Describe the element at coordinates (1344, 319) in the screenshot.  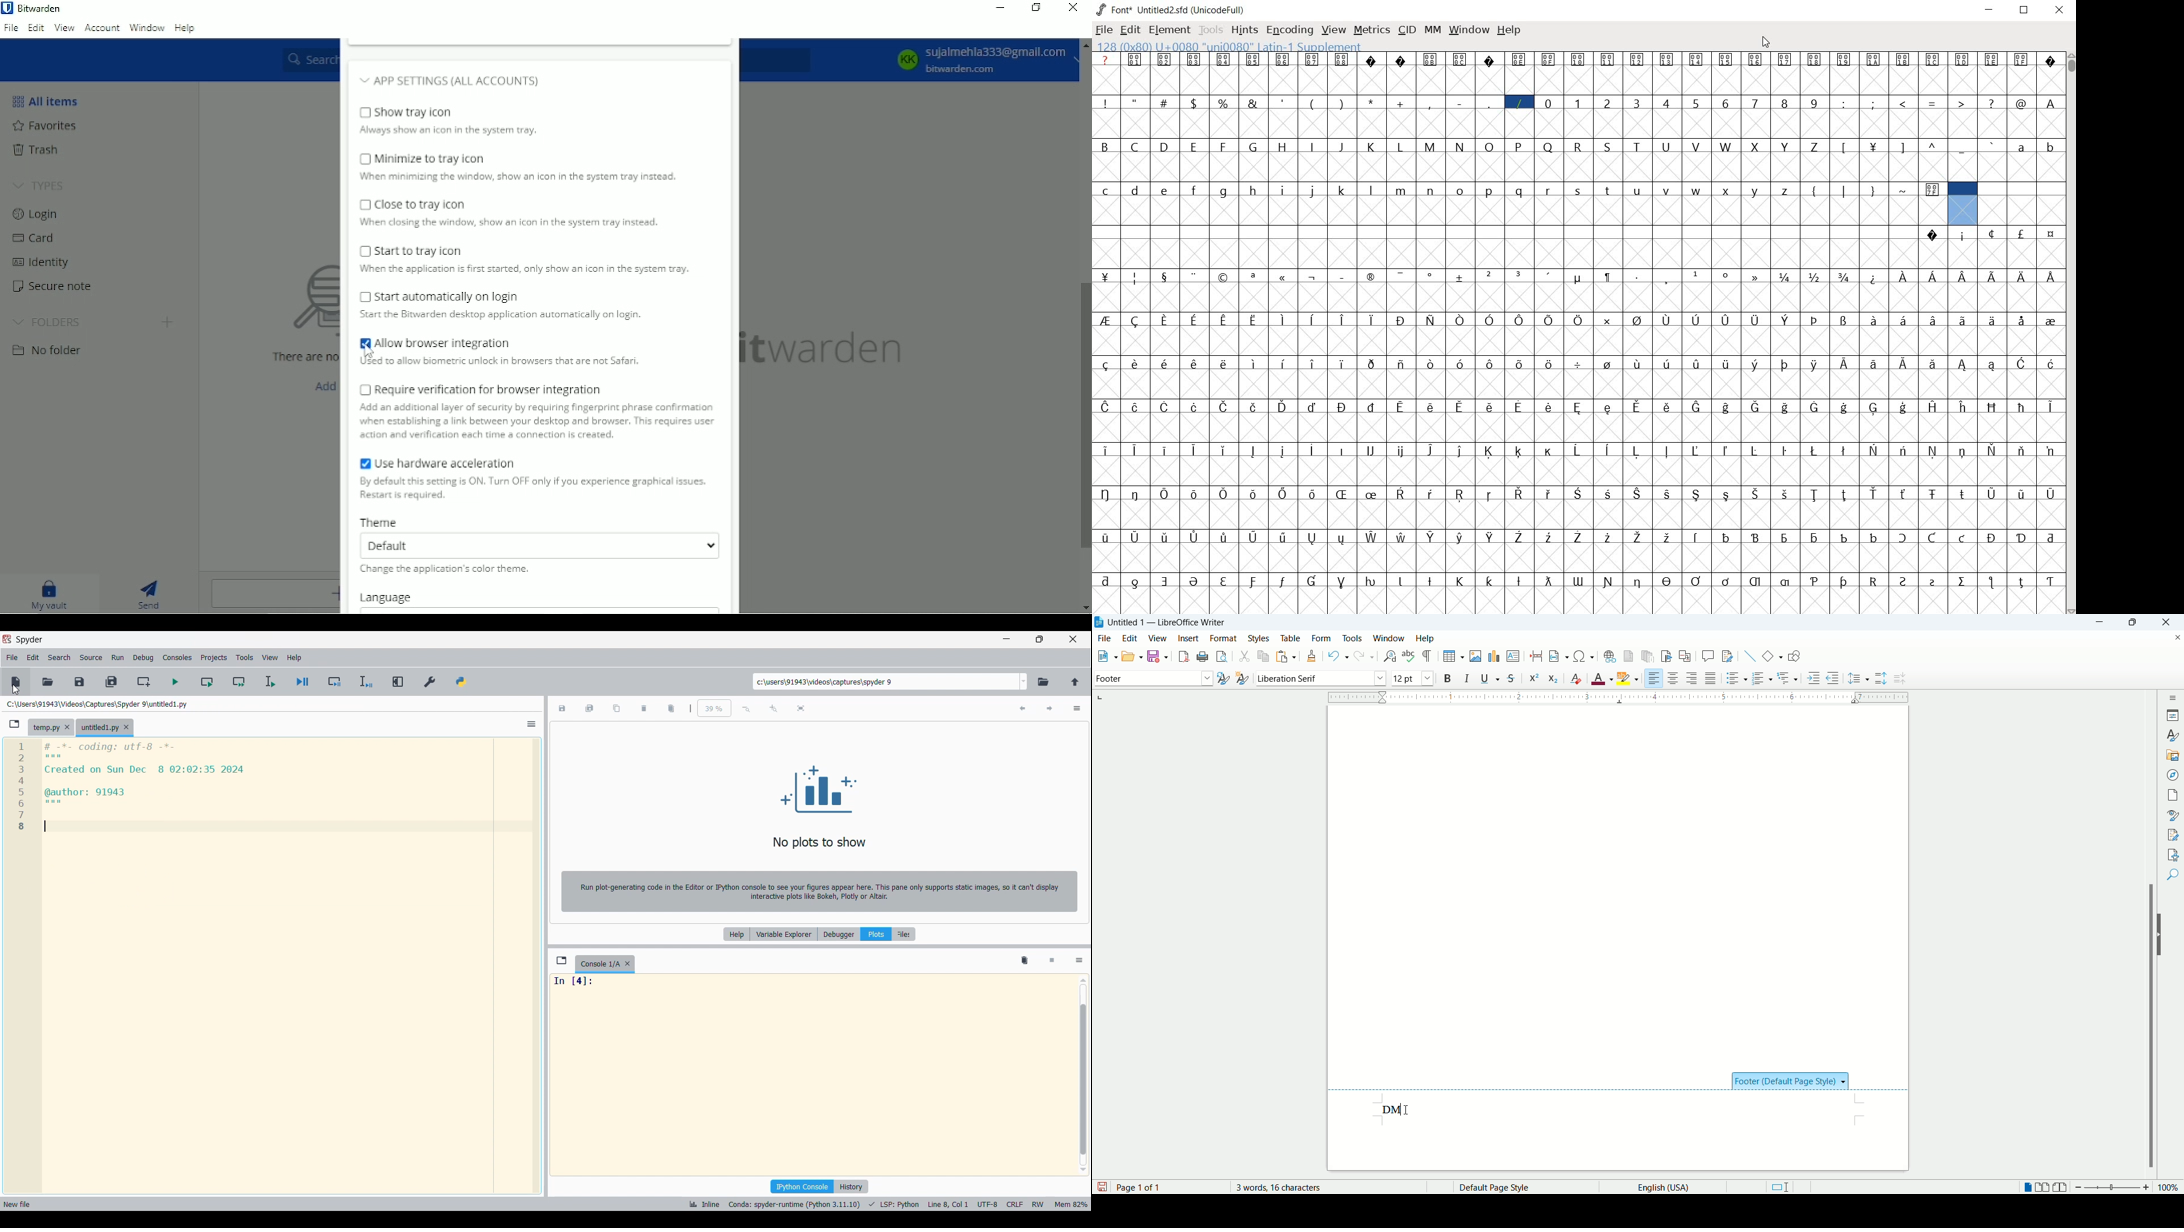
I see `Symbol` at that location.